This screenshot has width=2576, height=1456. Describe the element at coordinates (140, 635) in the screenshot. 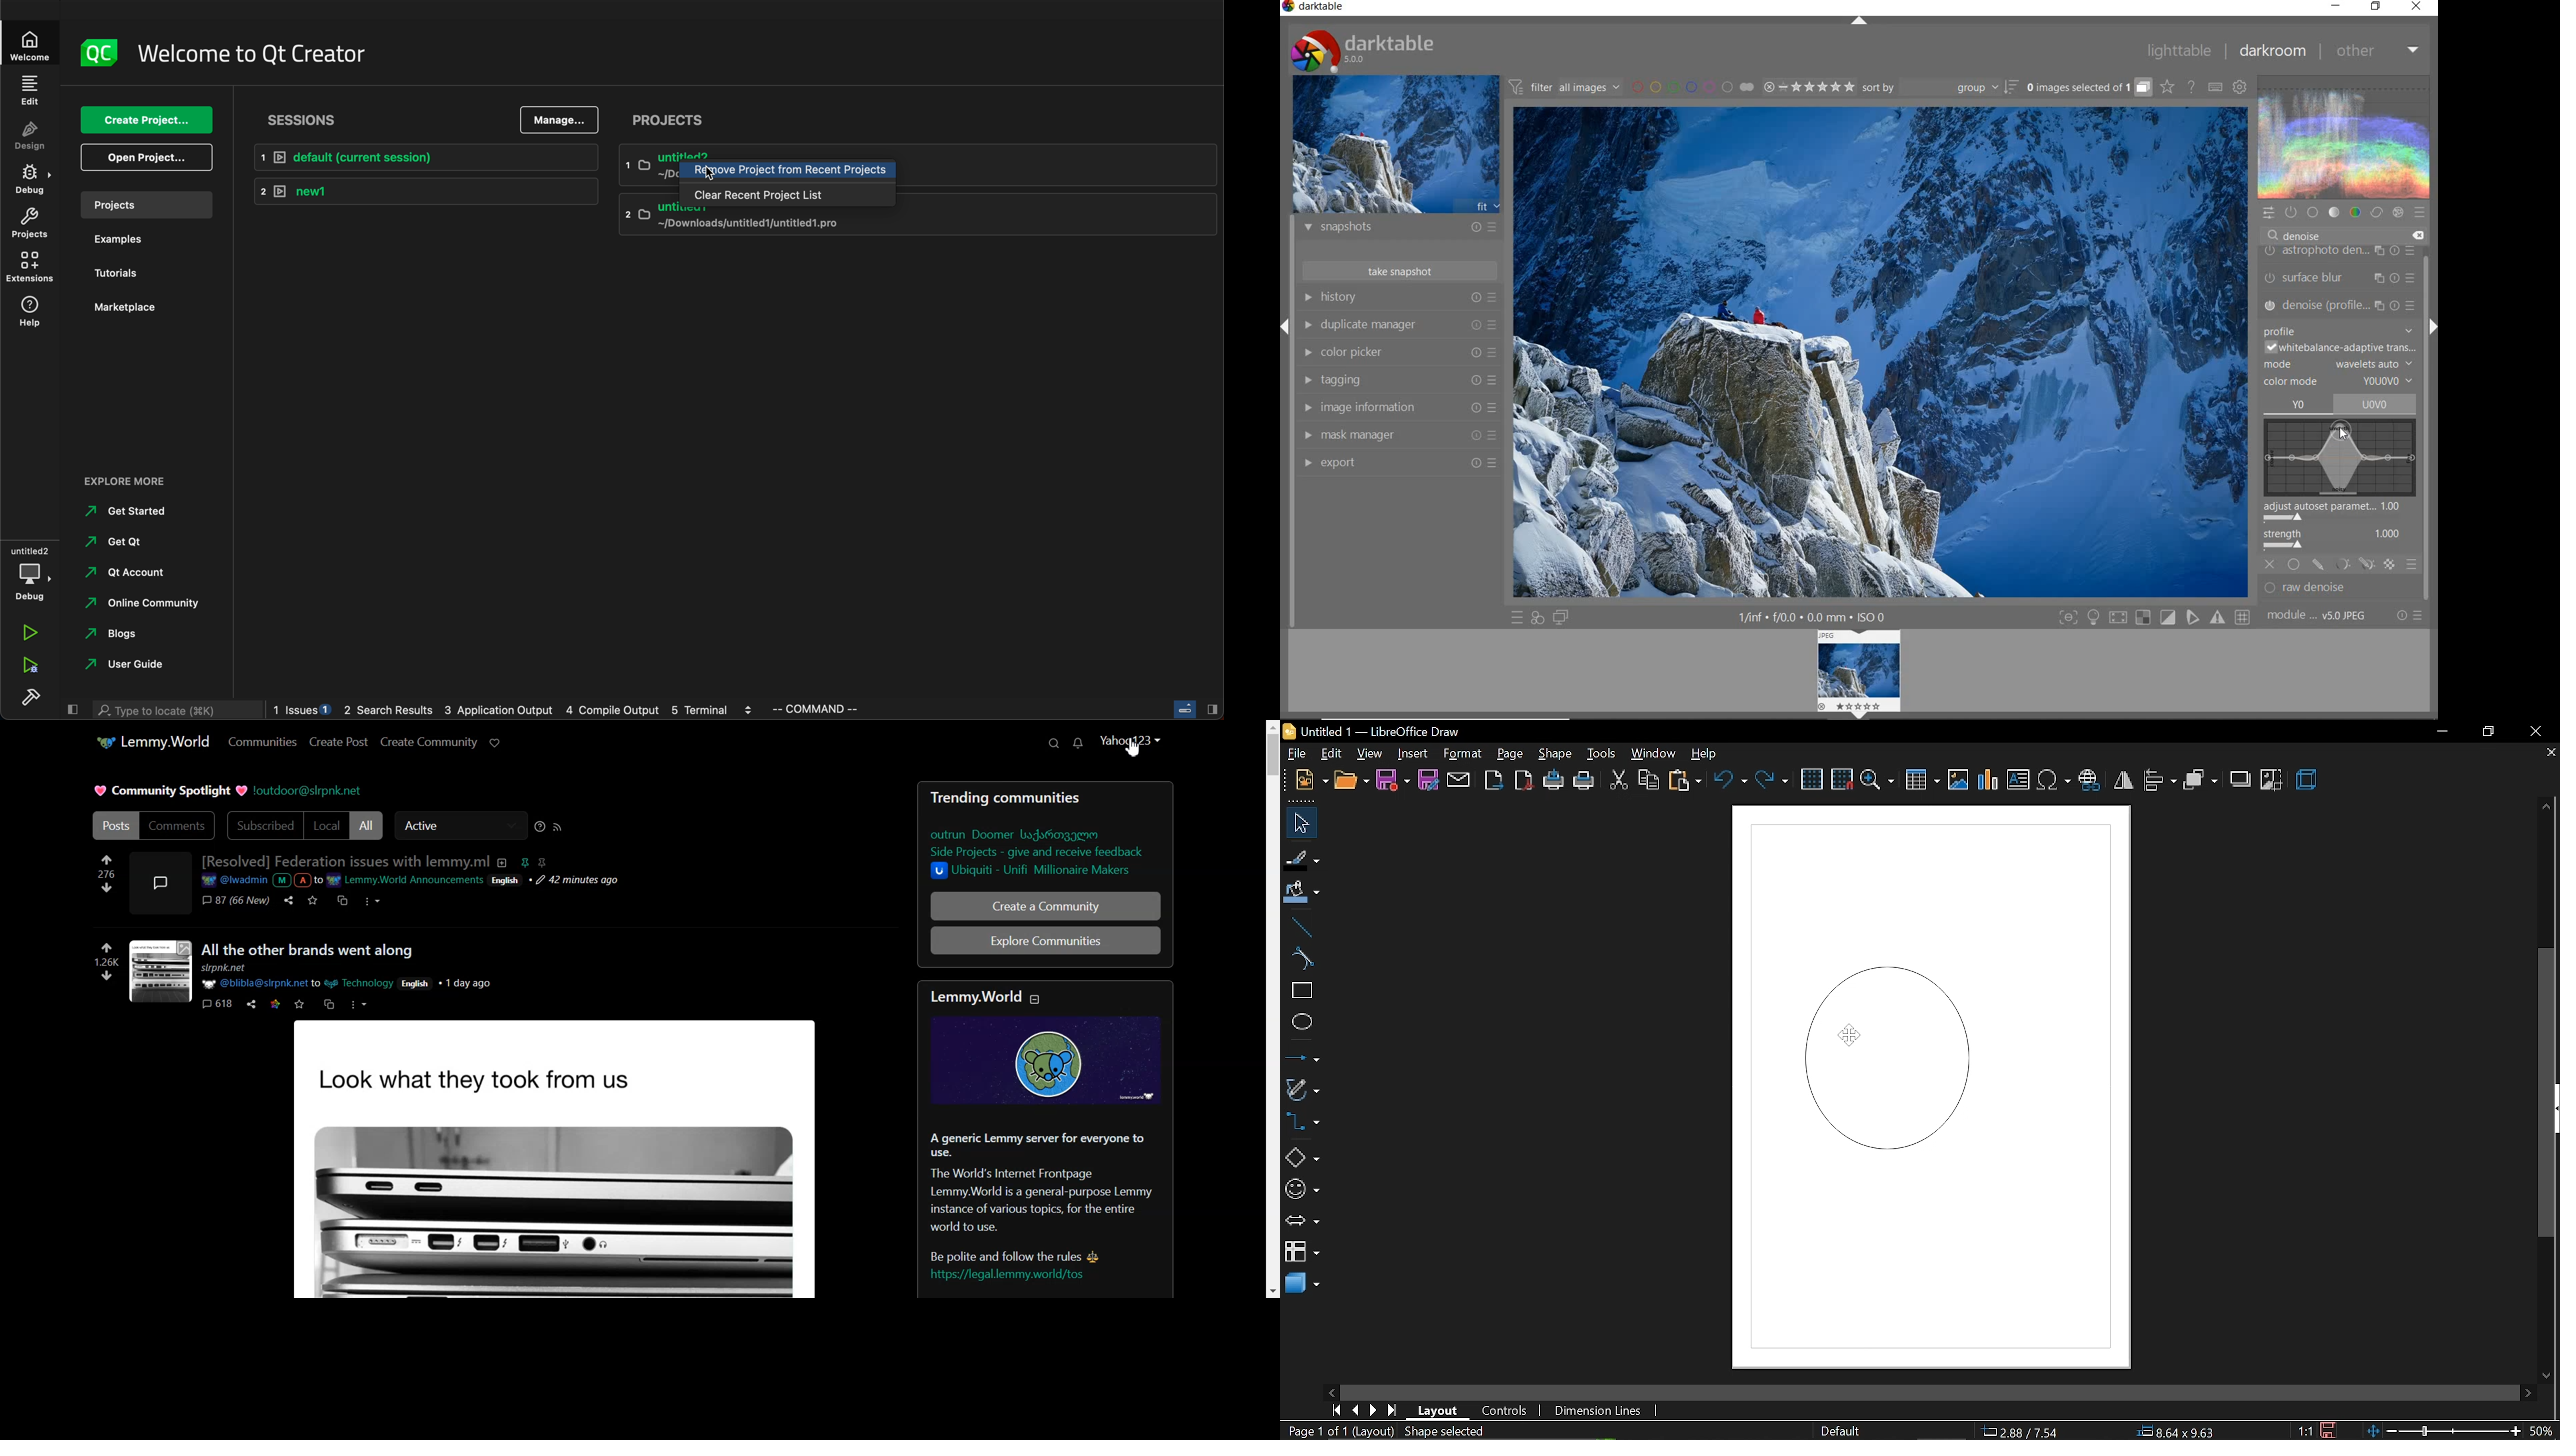

I see `blogs` at that location.